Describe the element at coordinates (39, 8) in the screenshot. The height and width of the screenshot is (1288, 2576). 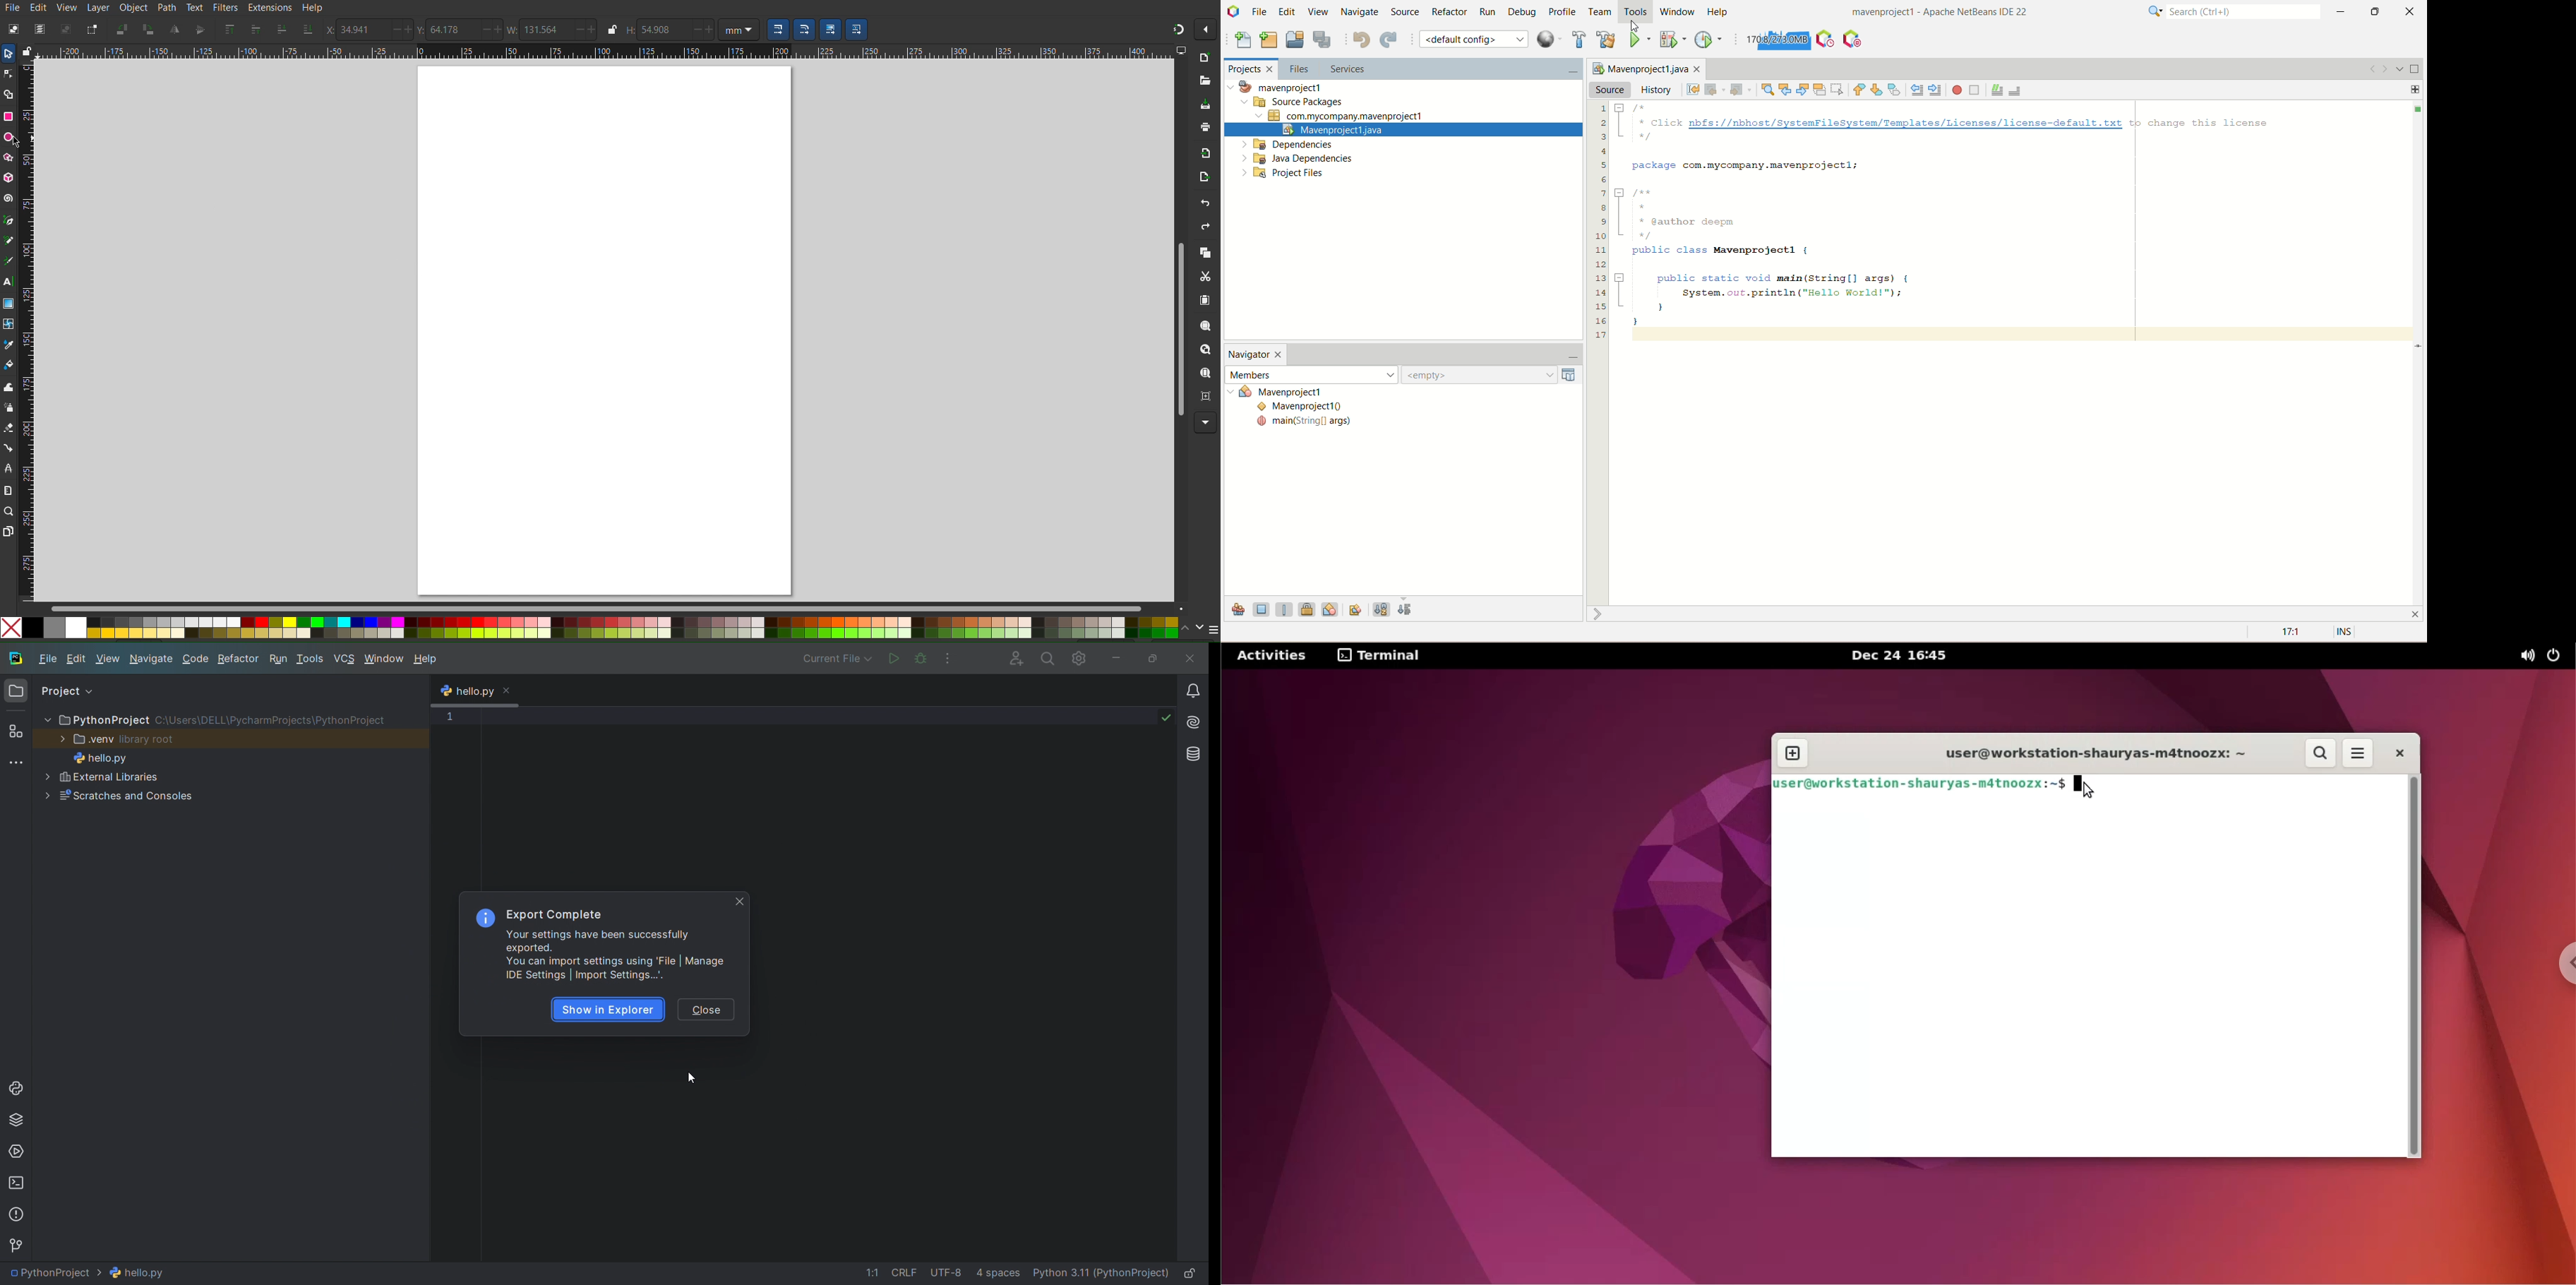
I see `Edit` at that location.